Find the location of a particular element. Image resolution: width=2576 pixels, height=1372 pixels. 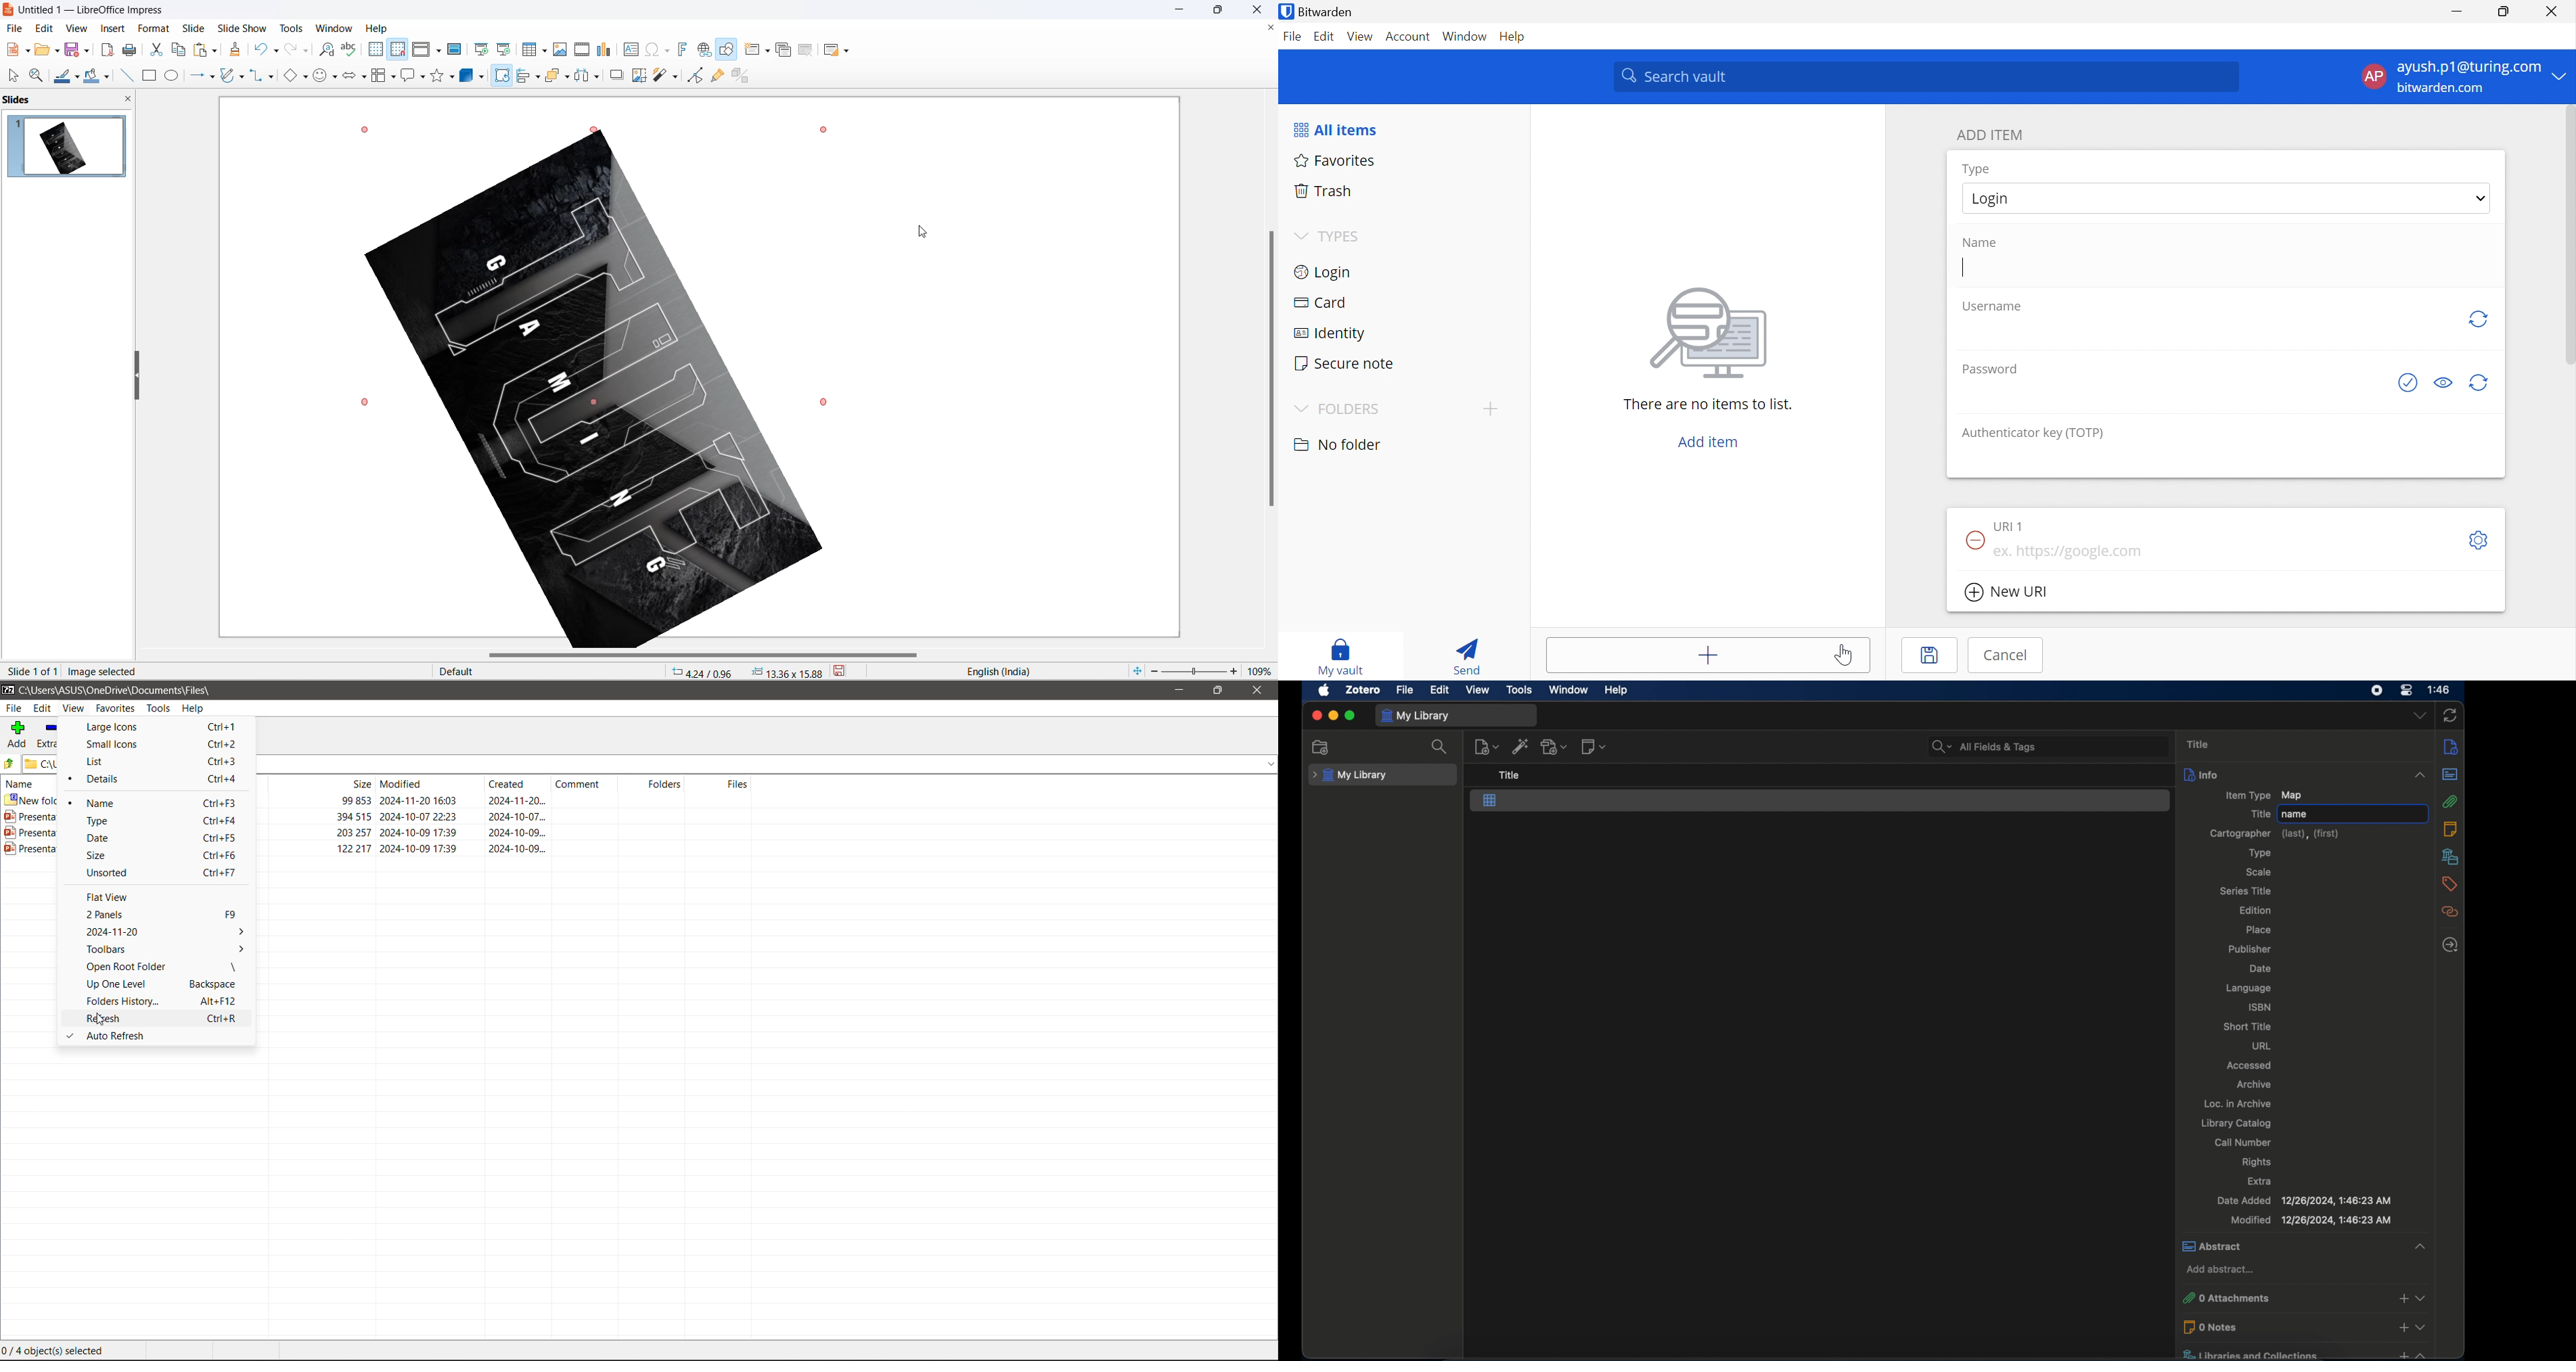

align options is located at coordinates (538, 76).